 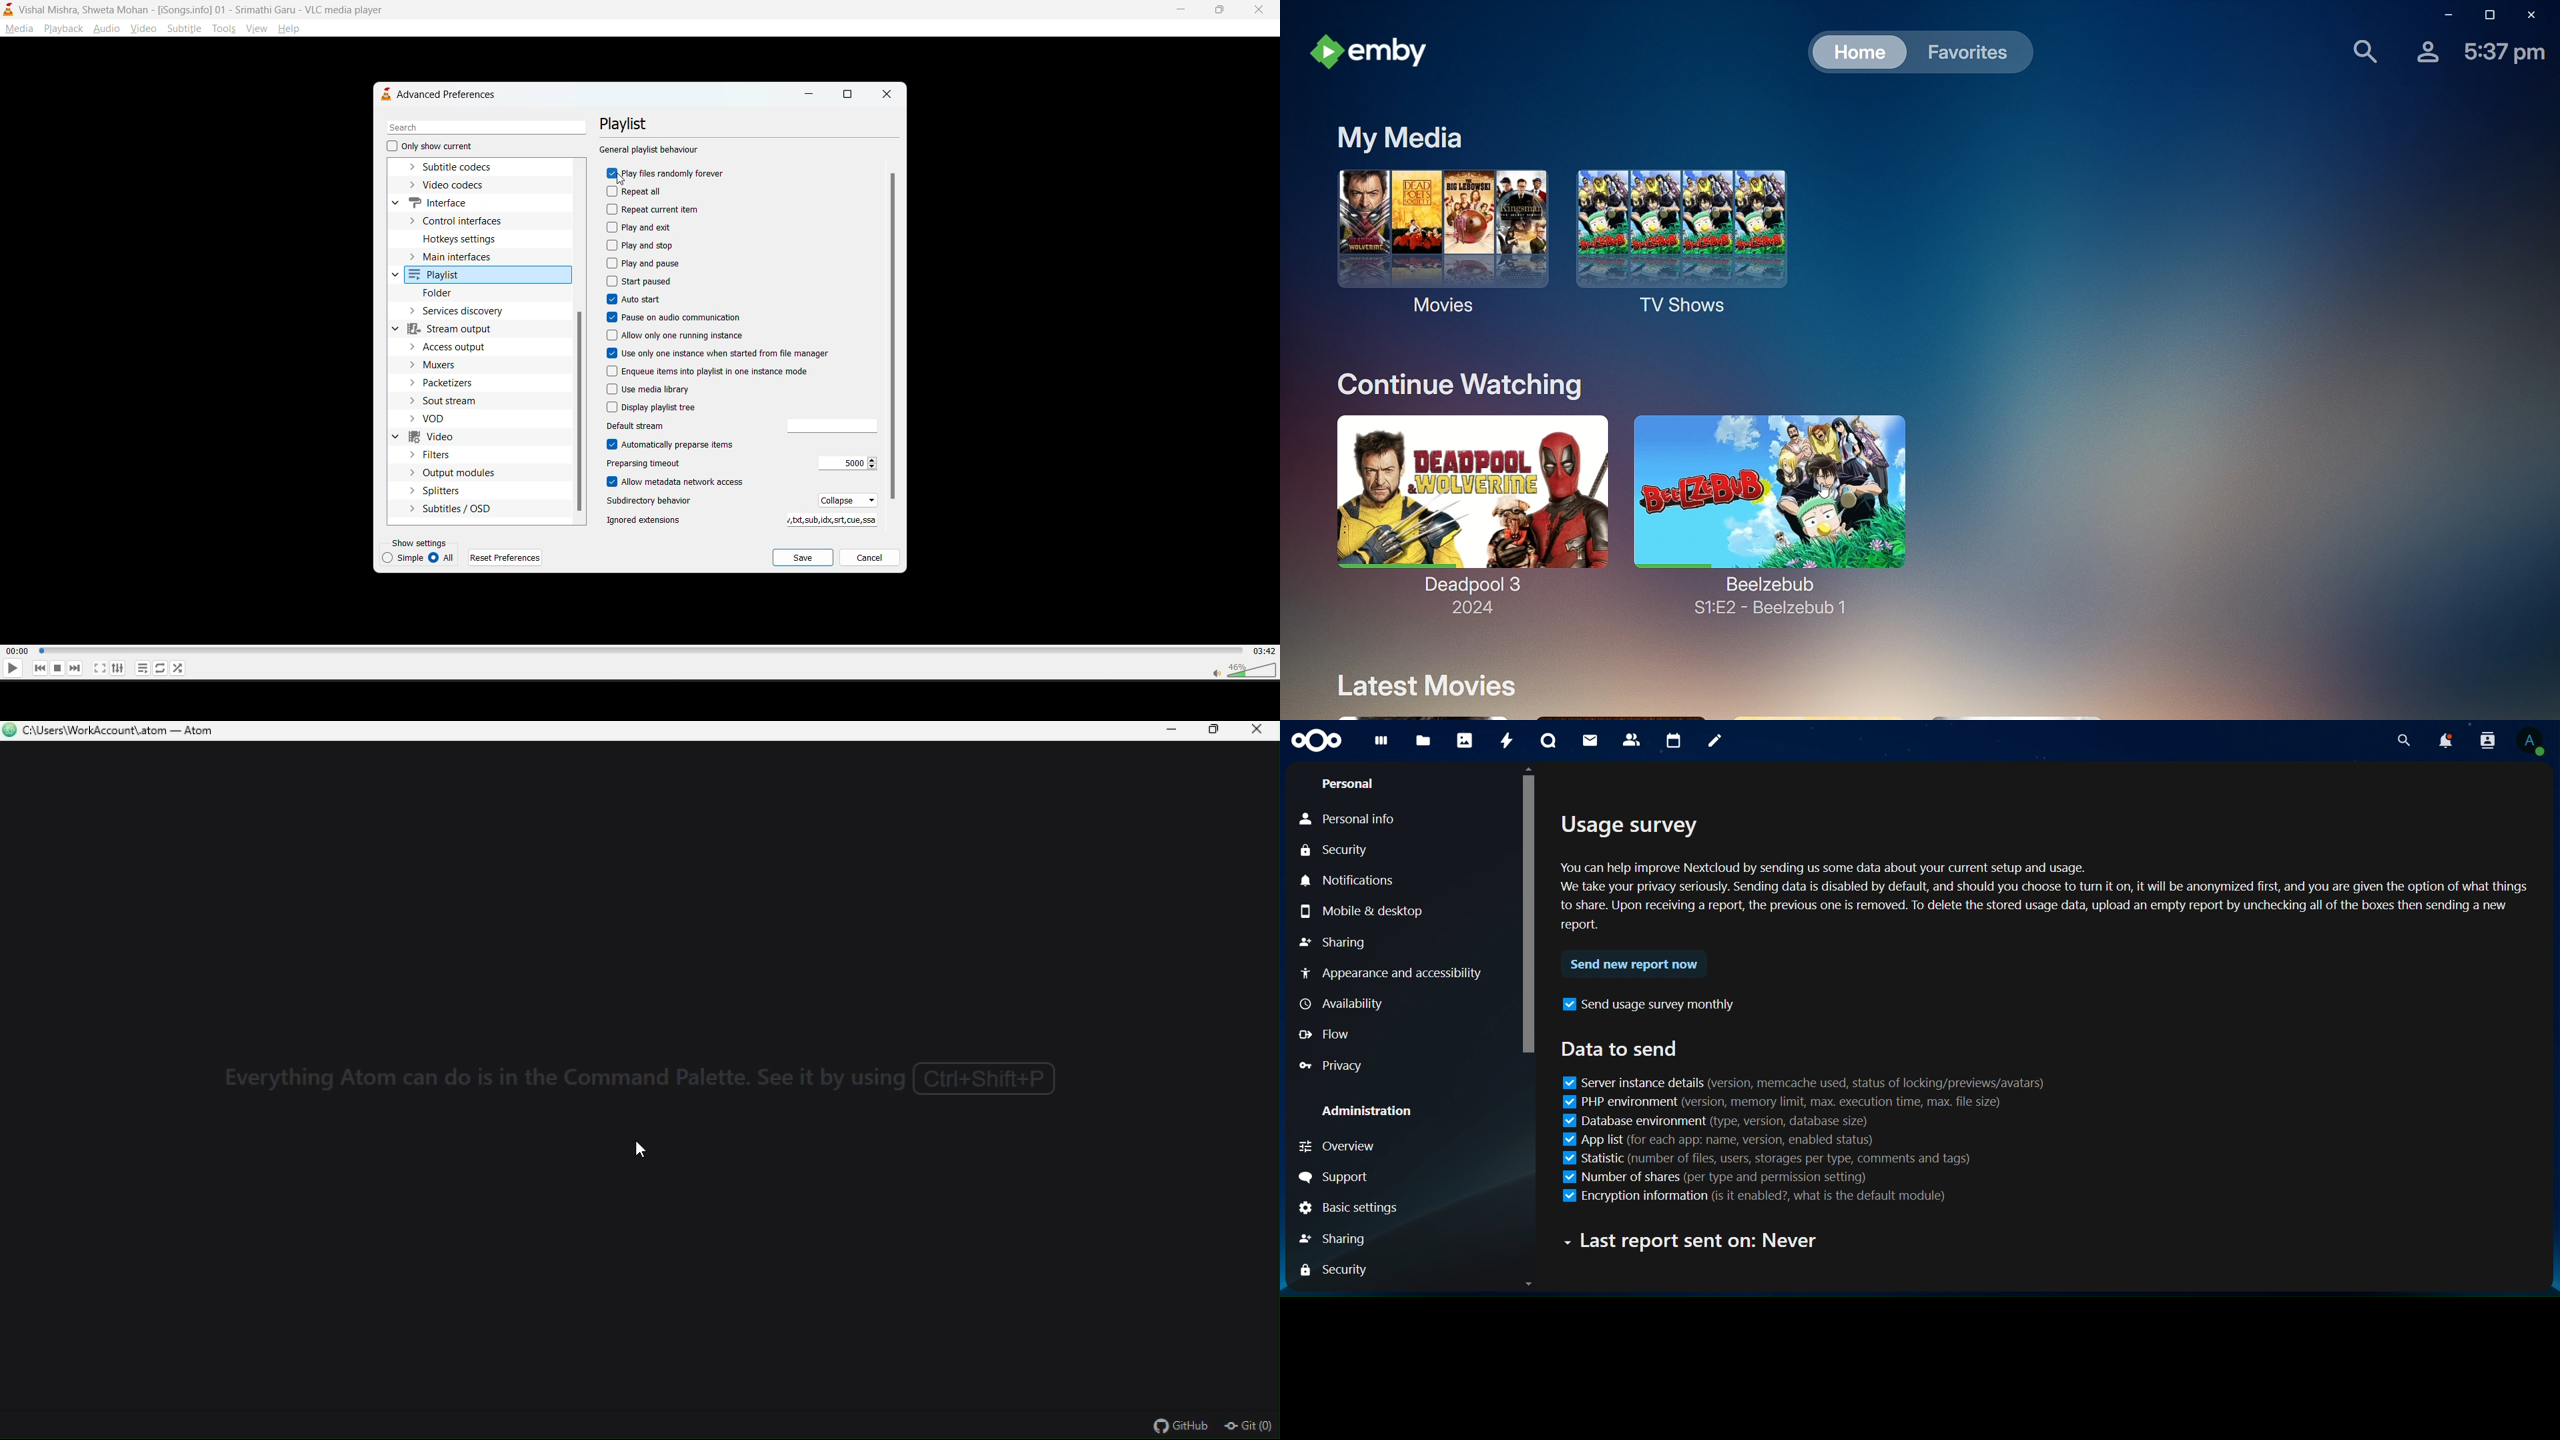 I want to click on minimize, so click(x=806, y=93).